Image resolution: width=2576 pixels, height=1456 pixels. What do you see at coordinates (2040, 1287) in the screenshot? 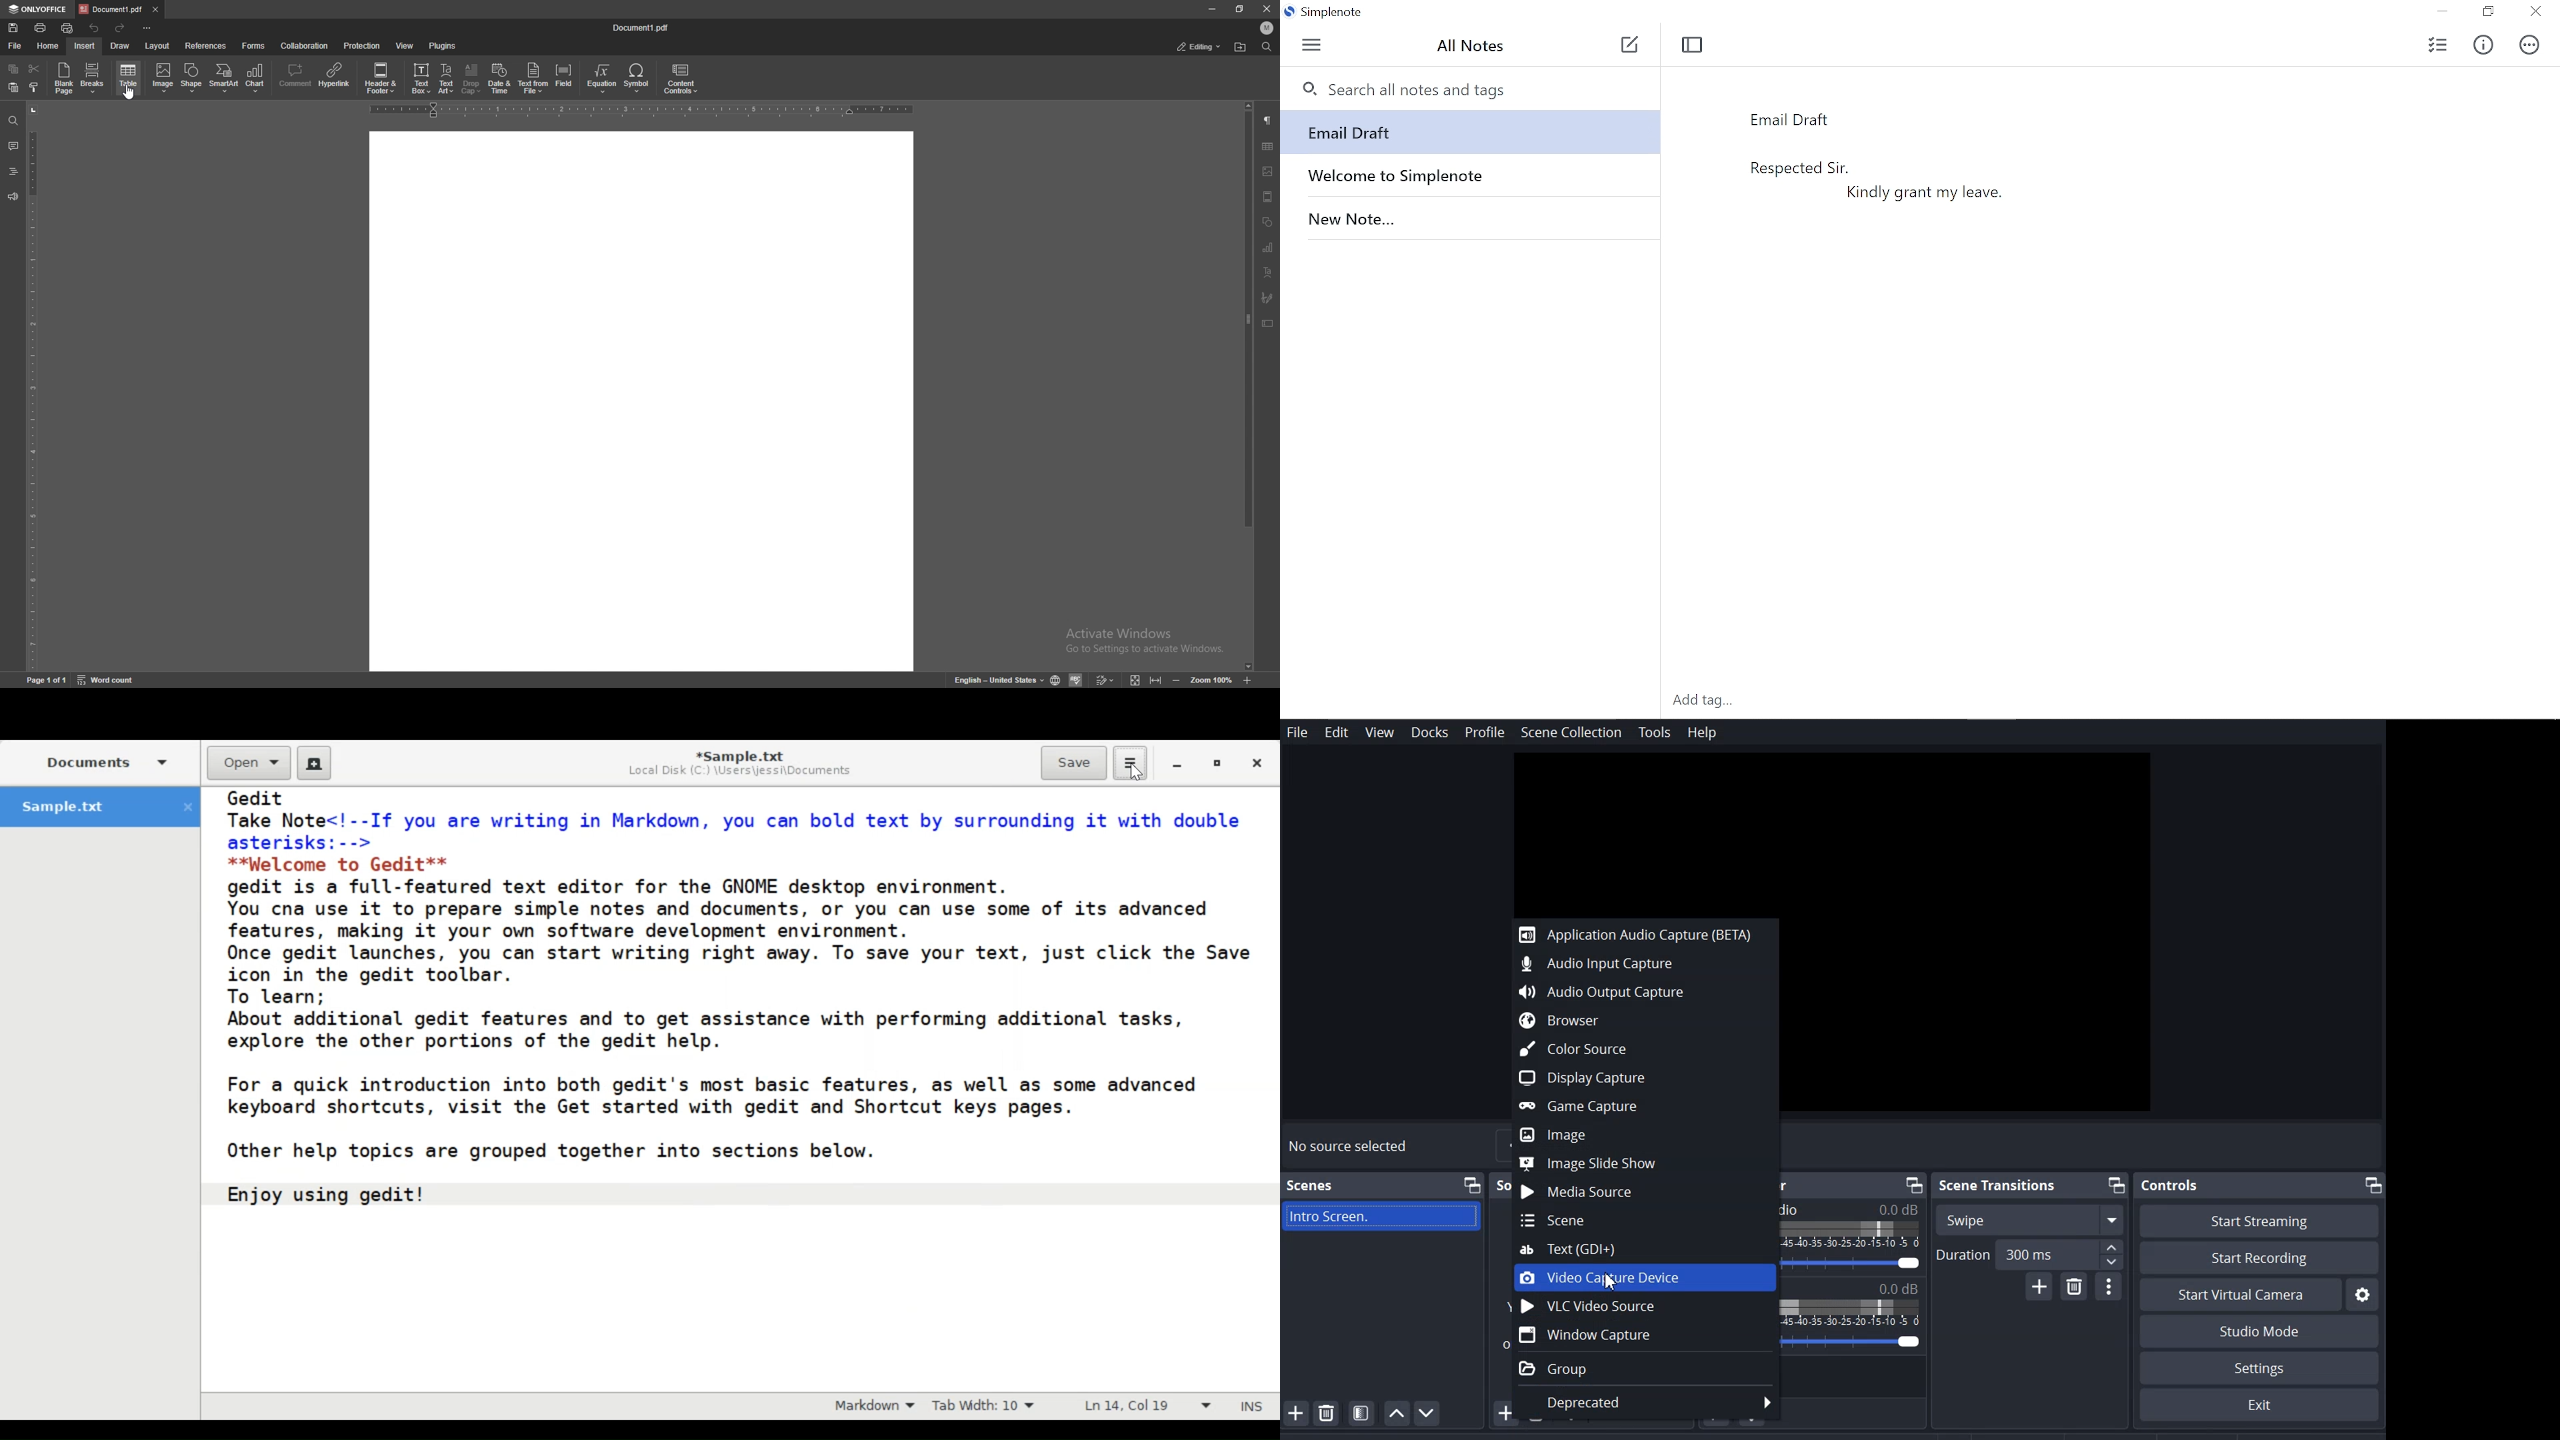
I see `Add Configurable transition` at bounding box center [2040, 1287].